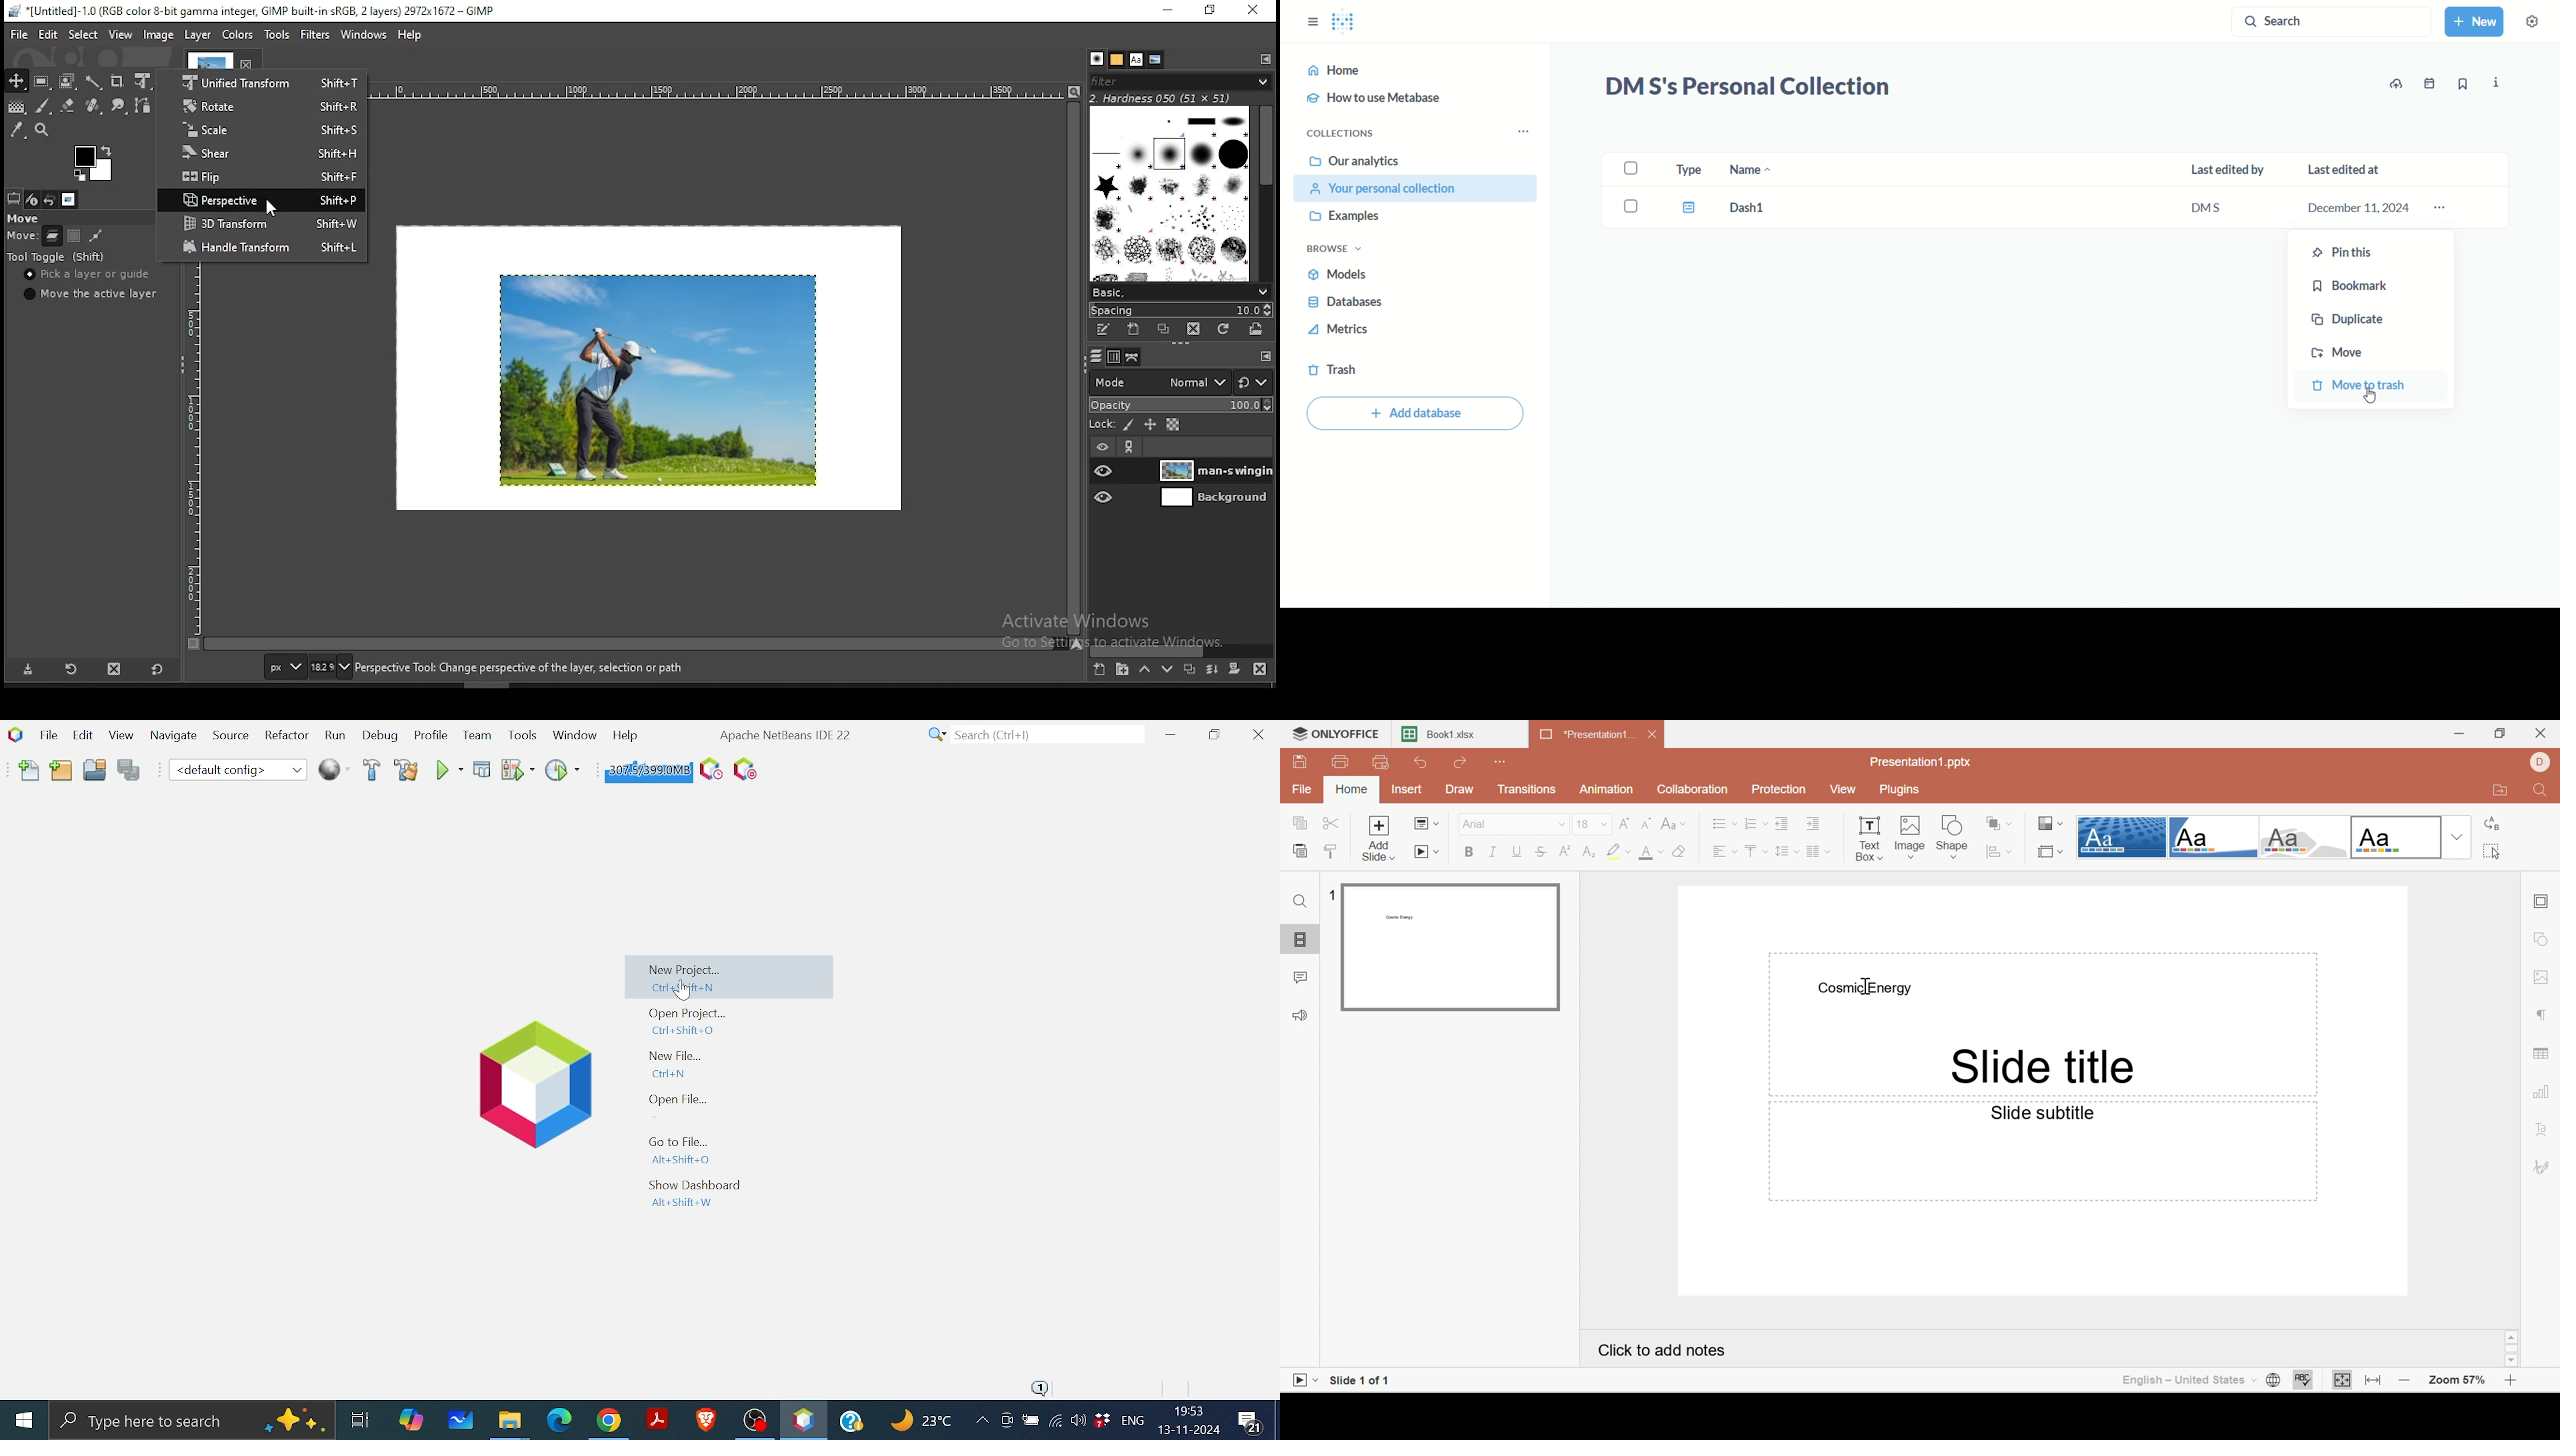 The image size is (2576, 1456). I want to click on Text Art settings, so click(2545, 1131).